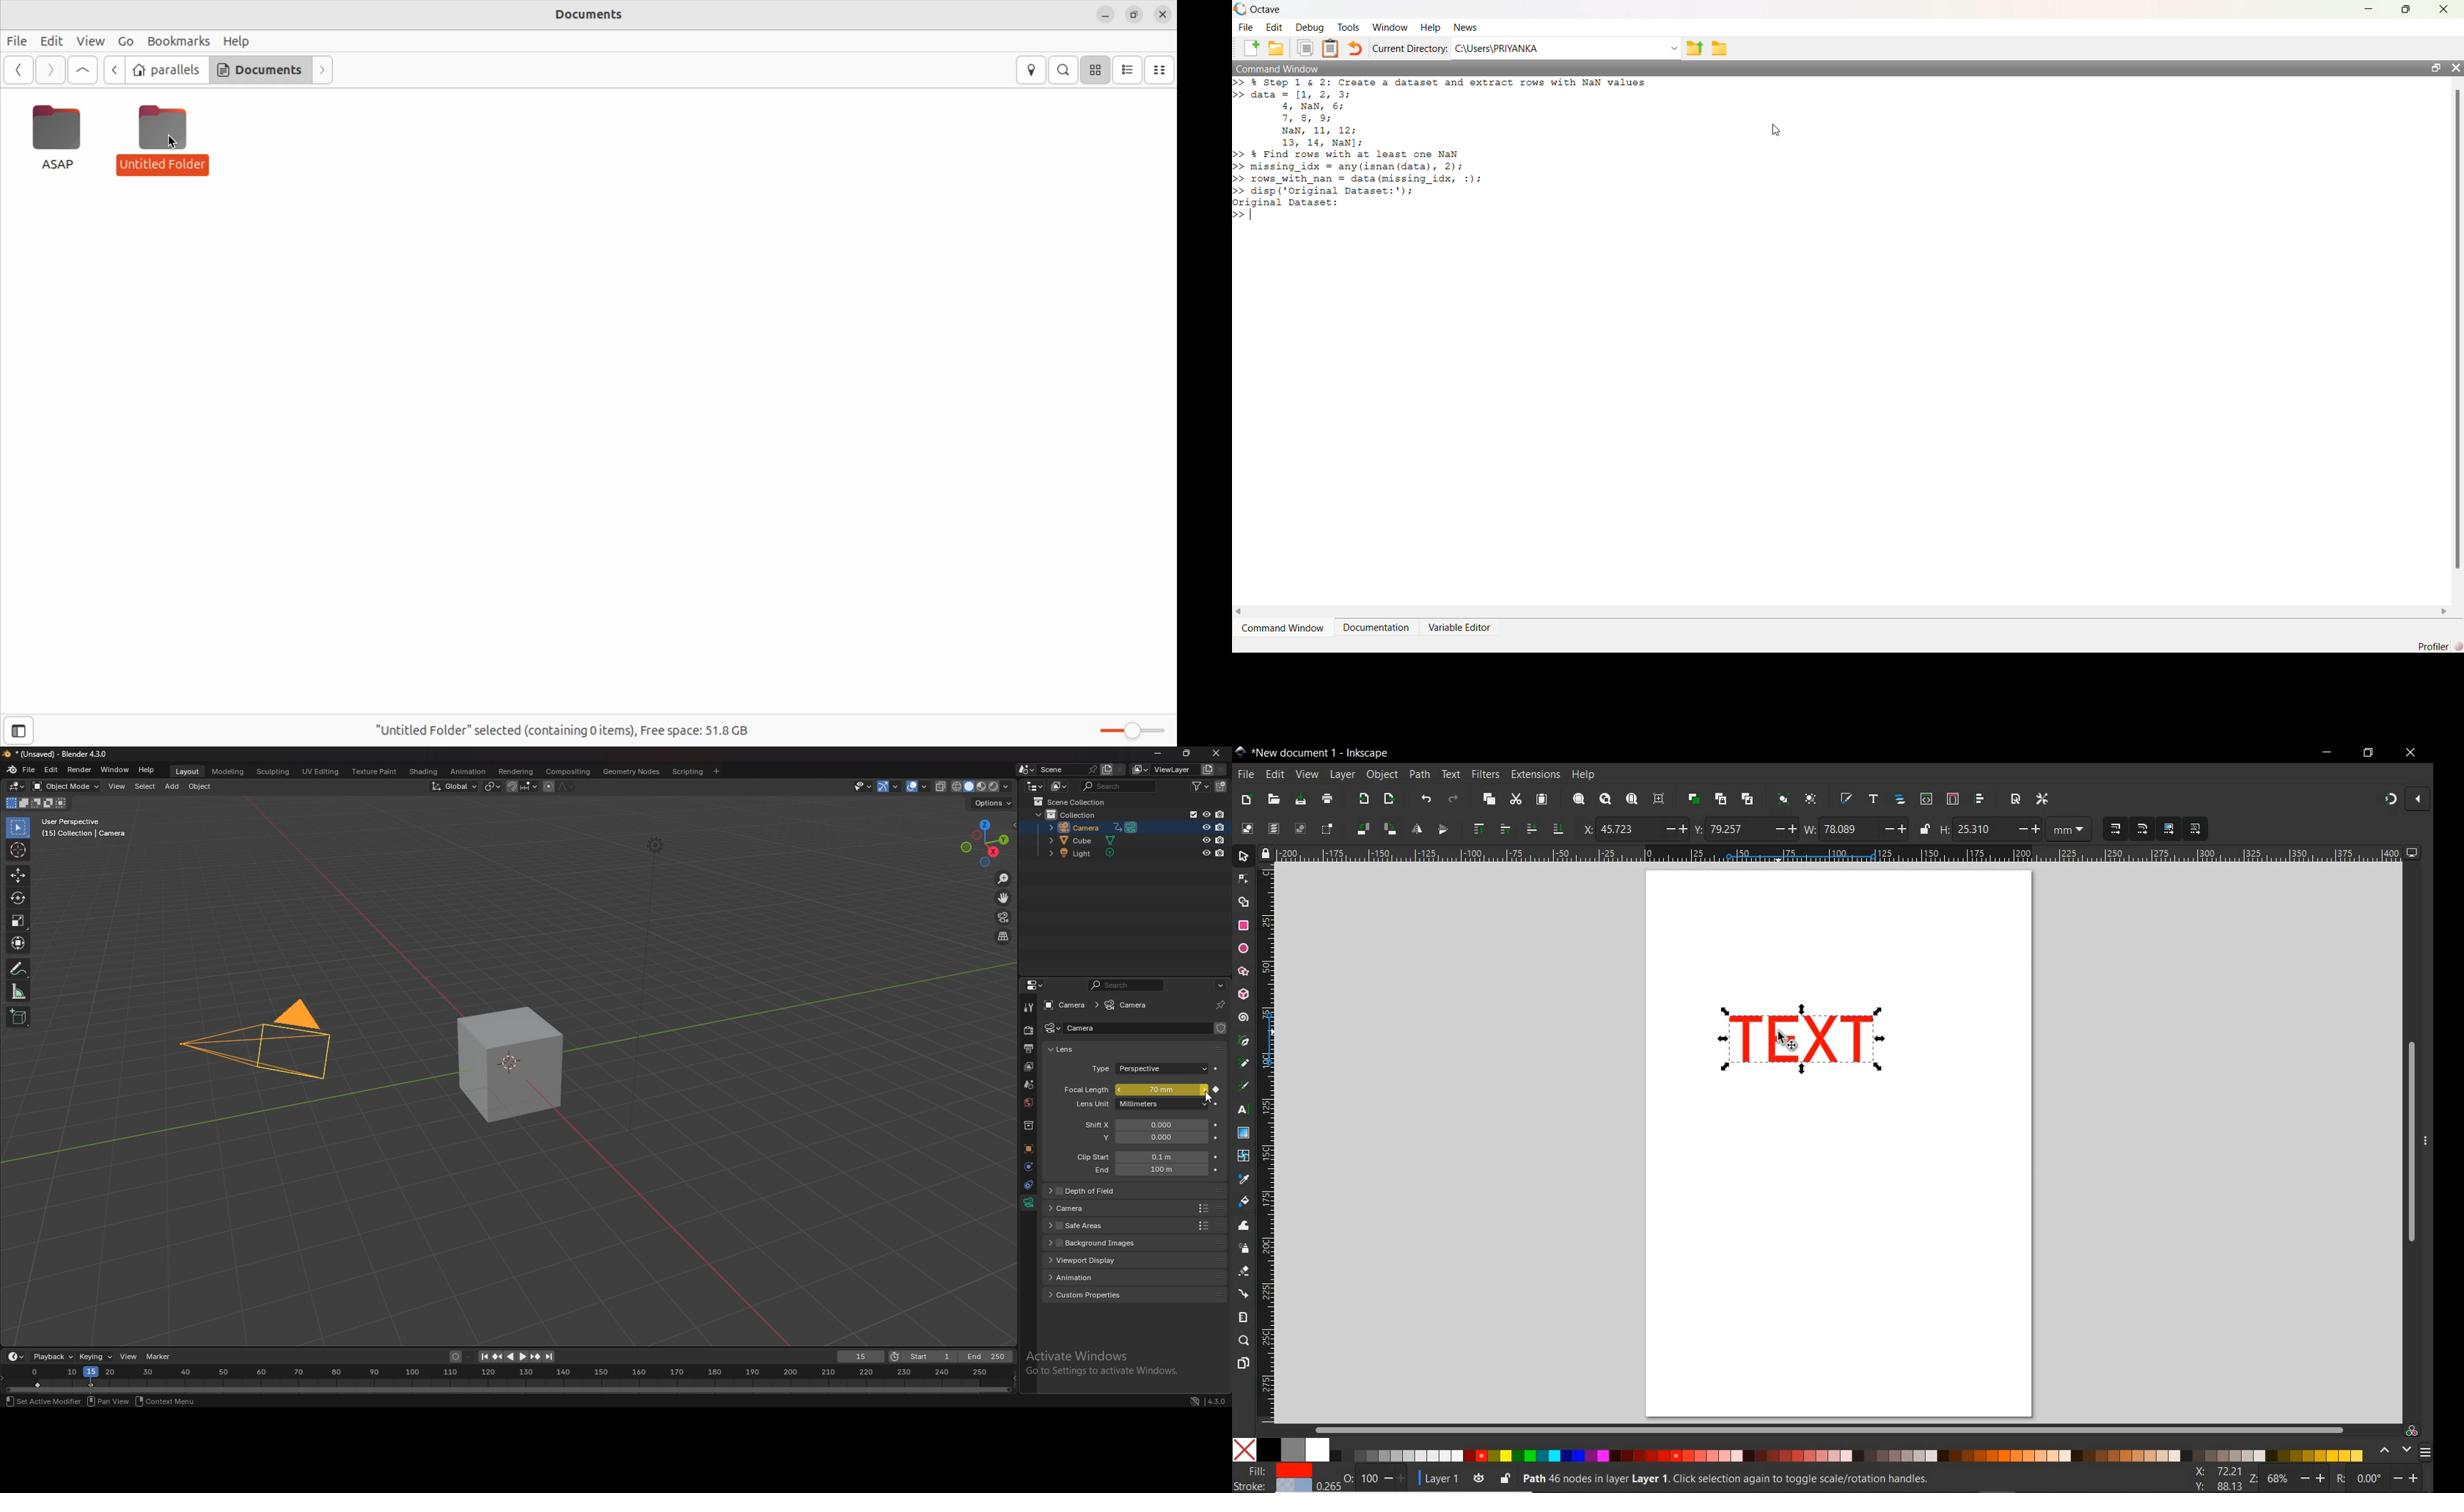 The width and height of the screenshot is (2464, 1512). Describe the element at coordinates (1273, 800) in the screenshot. I see `OPEN FILE DIALOG` at that location.